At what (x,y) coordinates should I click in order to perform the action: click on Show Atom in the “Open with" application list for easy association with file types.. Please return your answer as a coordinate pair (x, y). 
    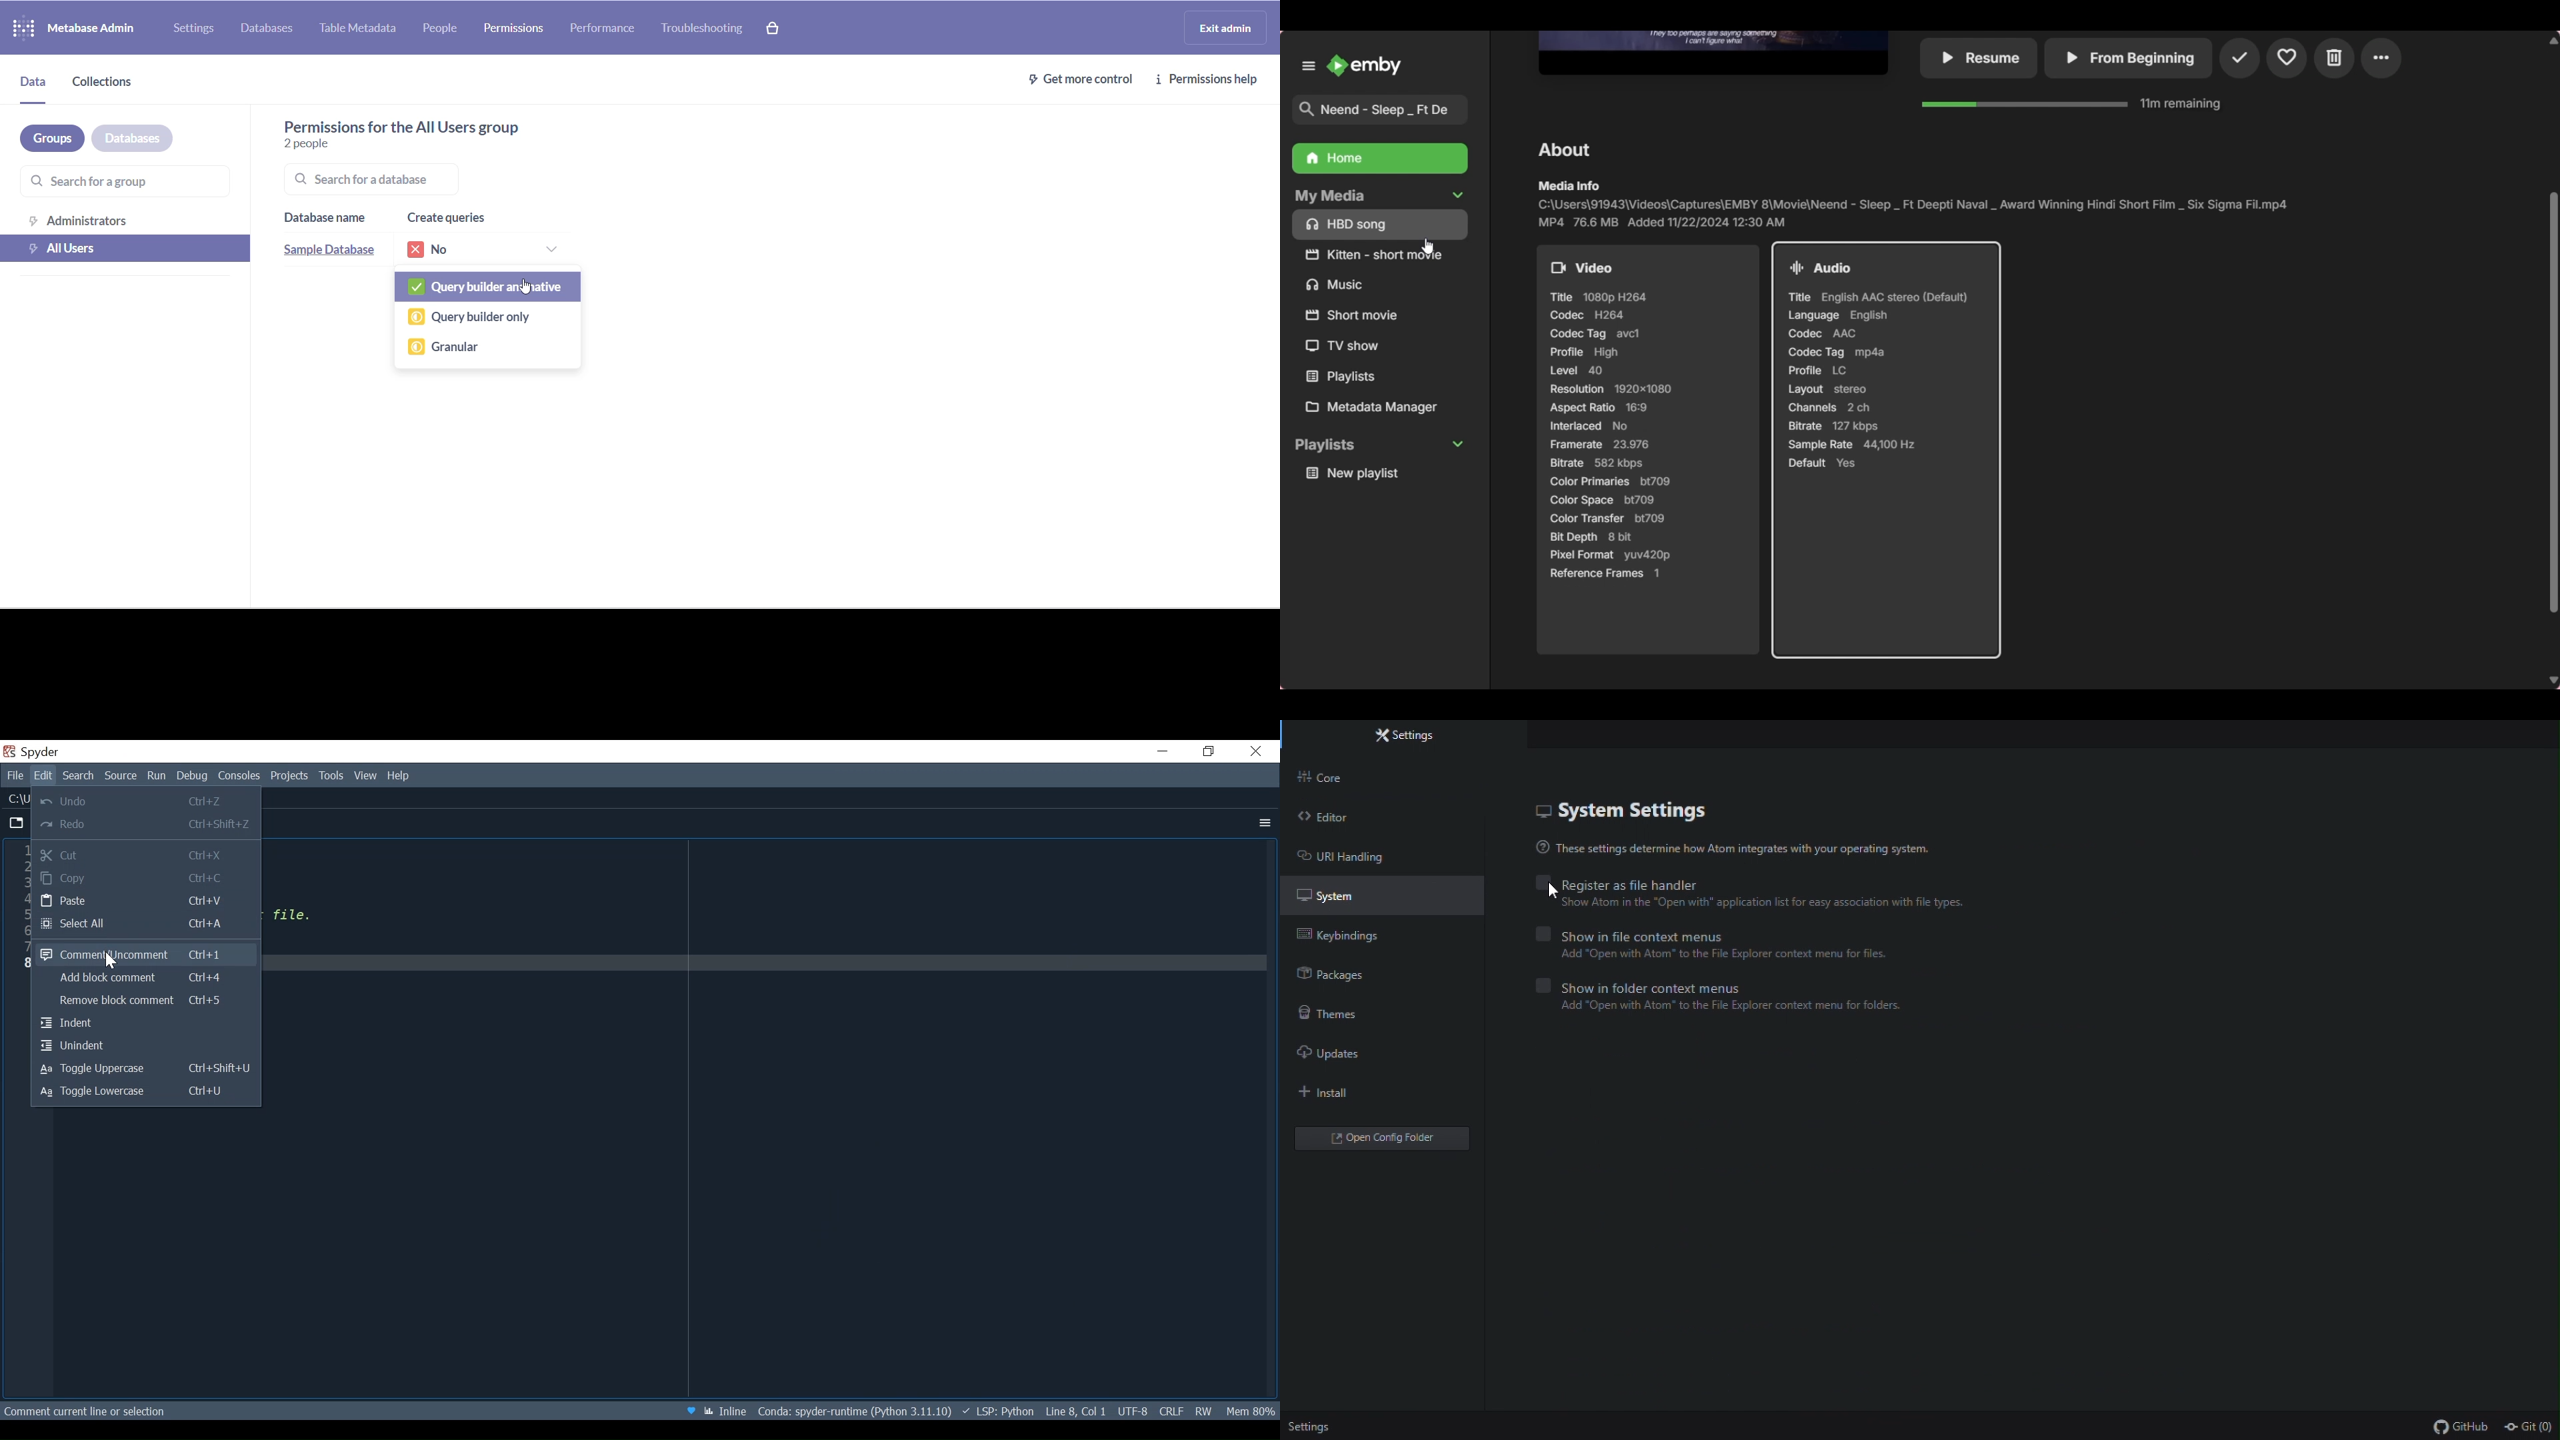
    Looking at the image, I should click on (1767, 905).